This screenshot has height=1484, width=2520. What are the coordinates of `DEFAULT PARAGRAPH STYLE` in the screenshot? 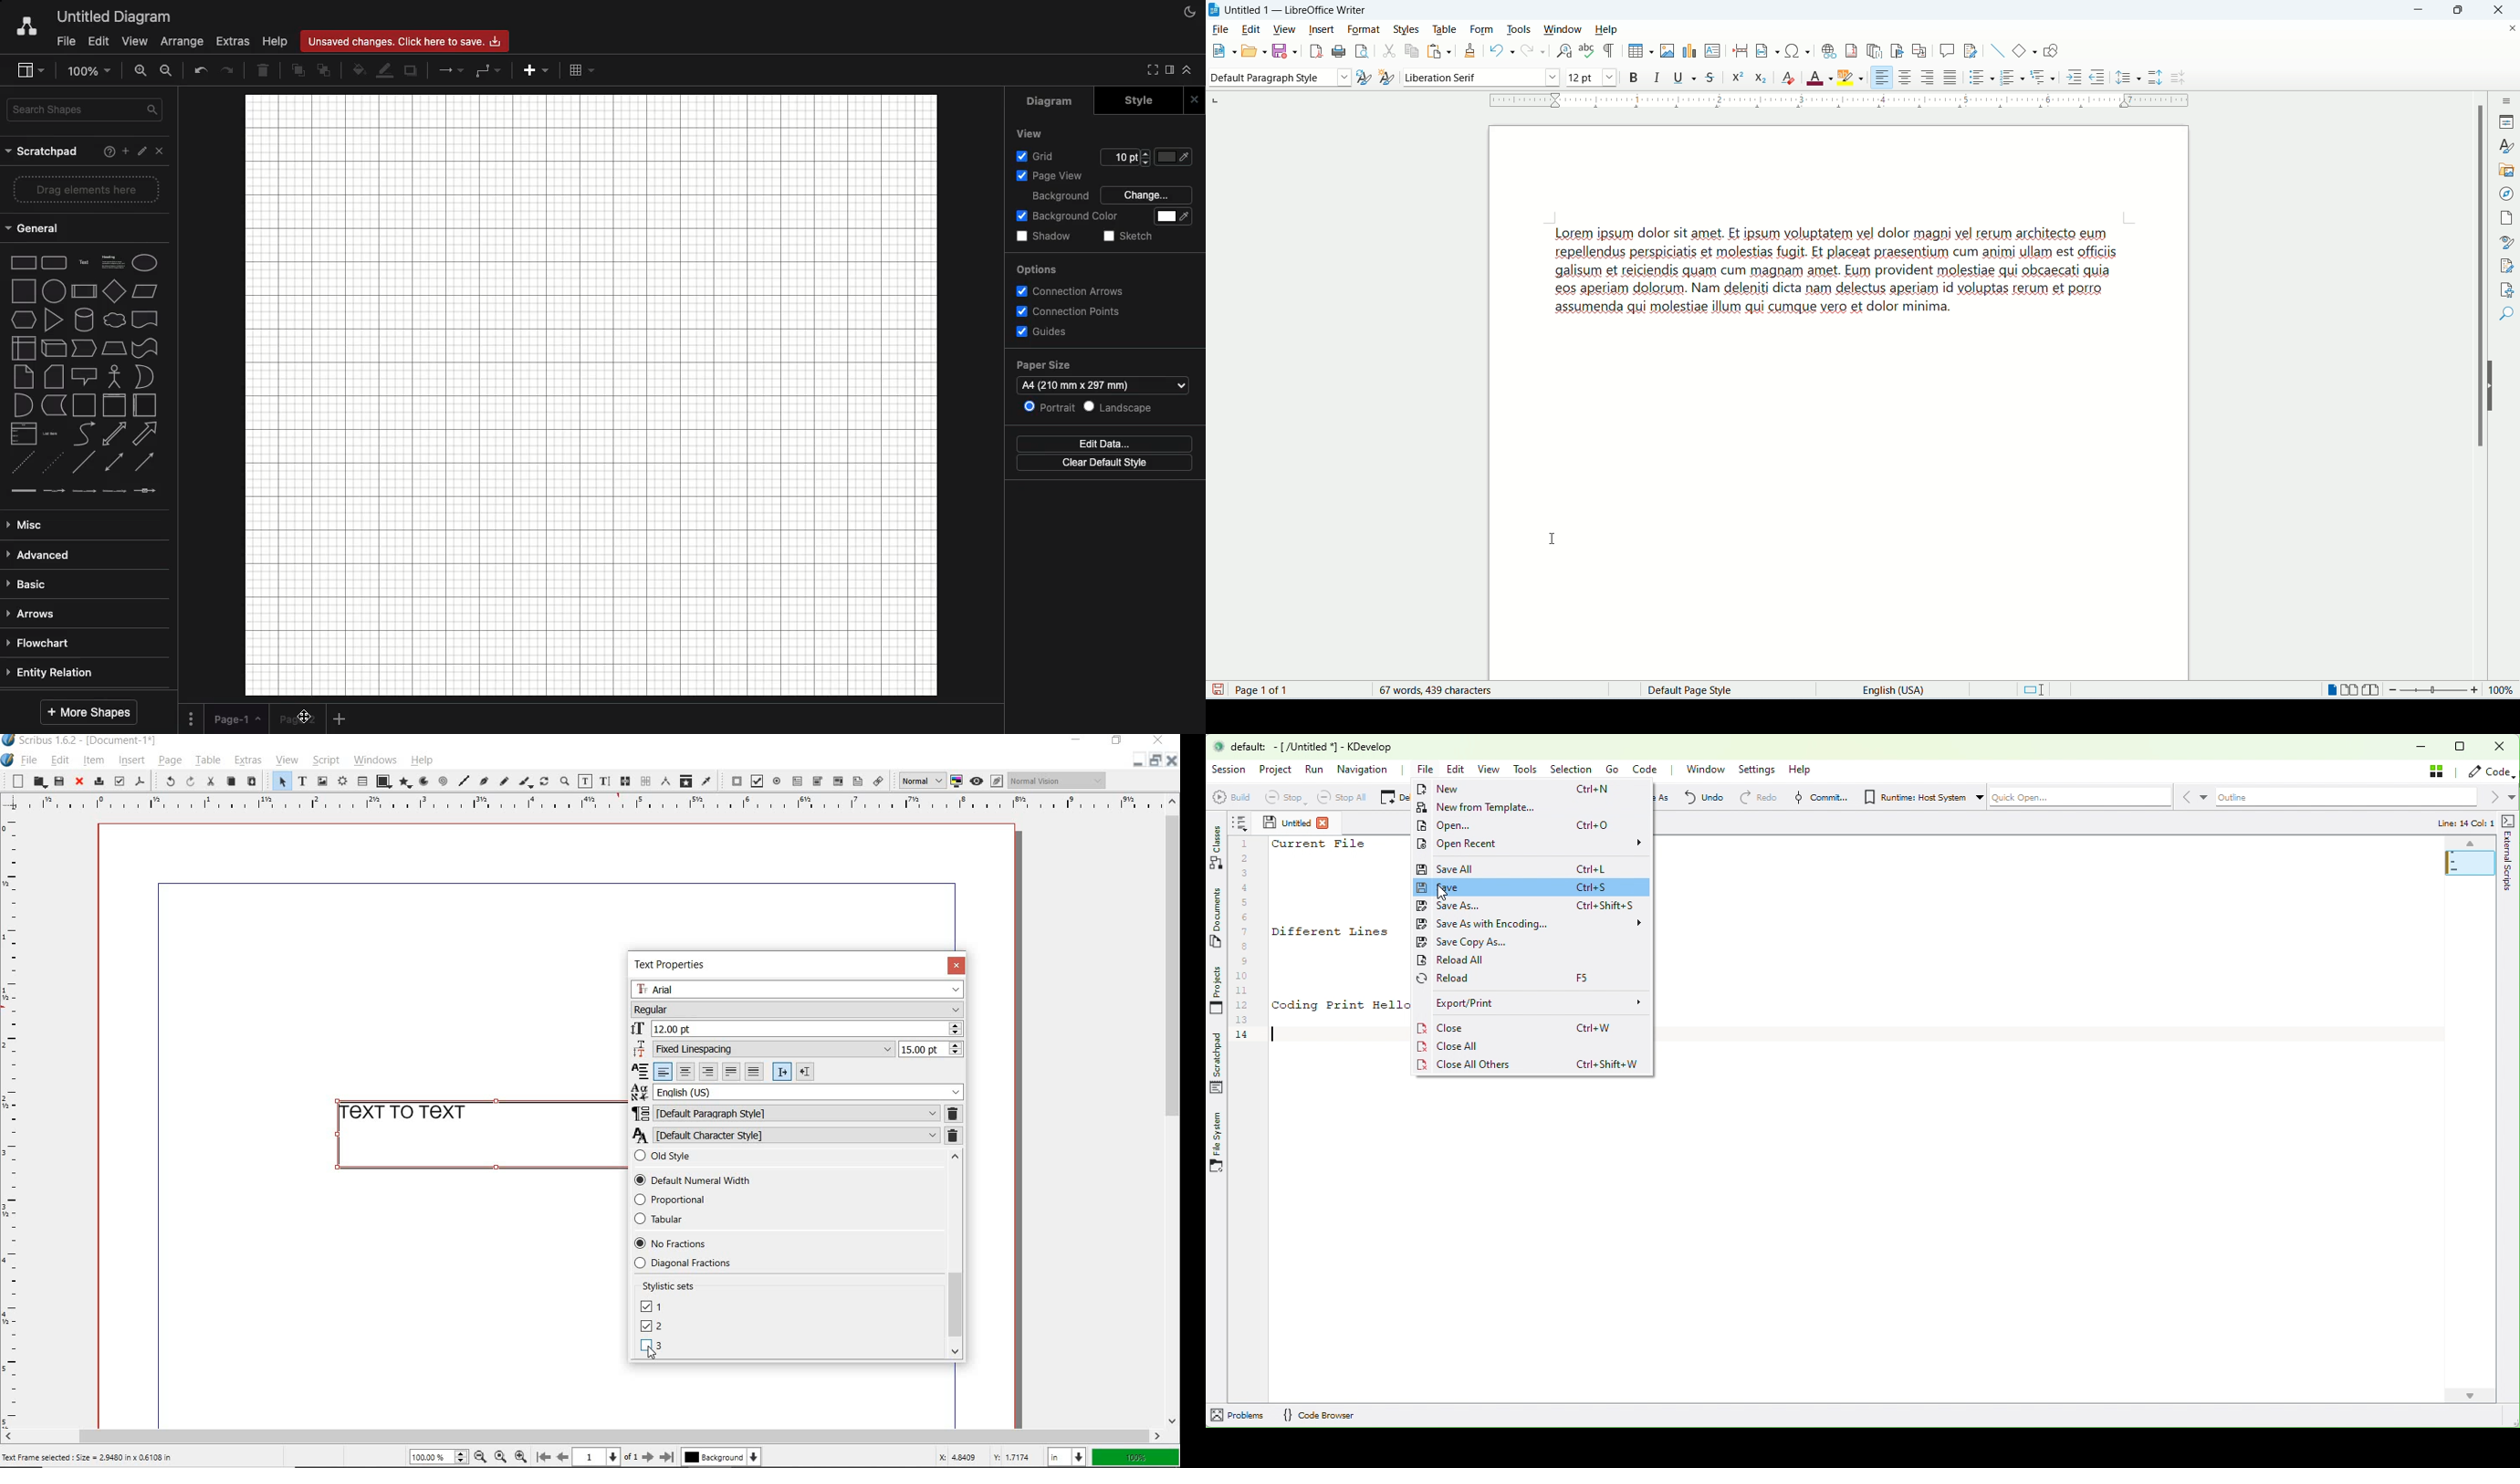 It's located at (784, 1114).